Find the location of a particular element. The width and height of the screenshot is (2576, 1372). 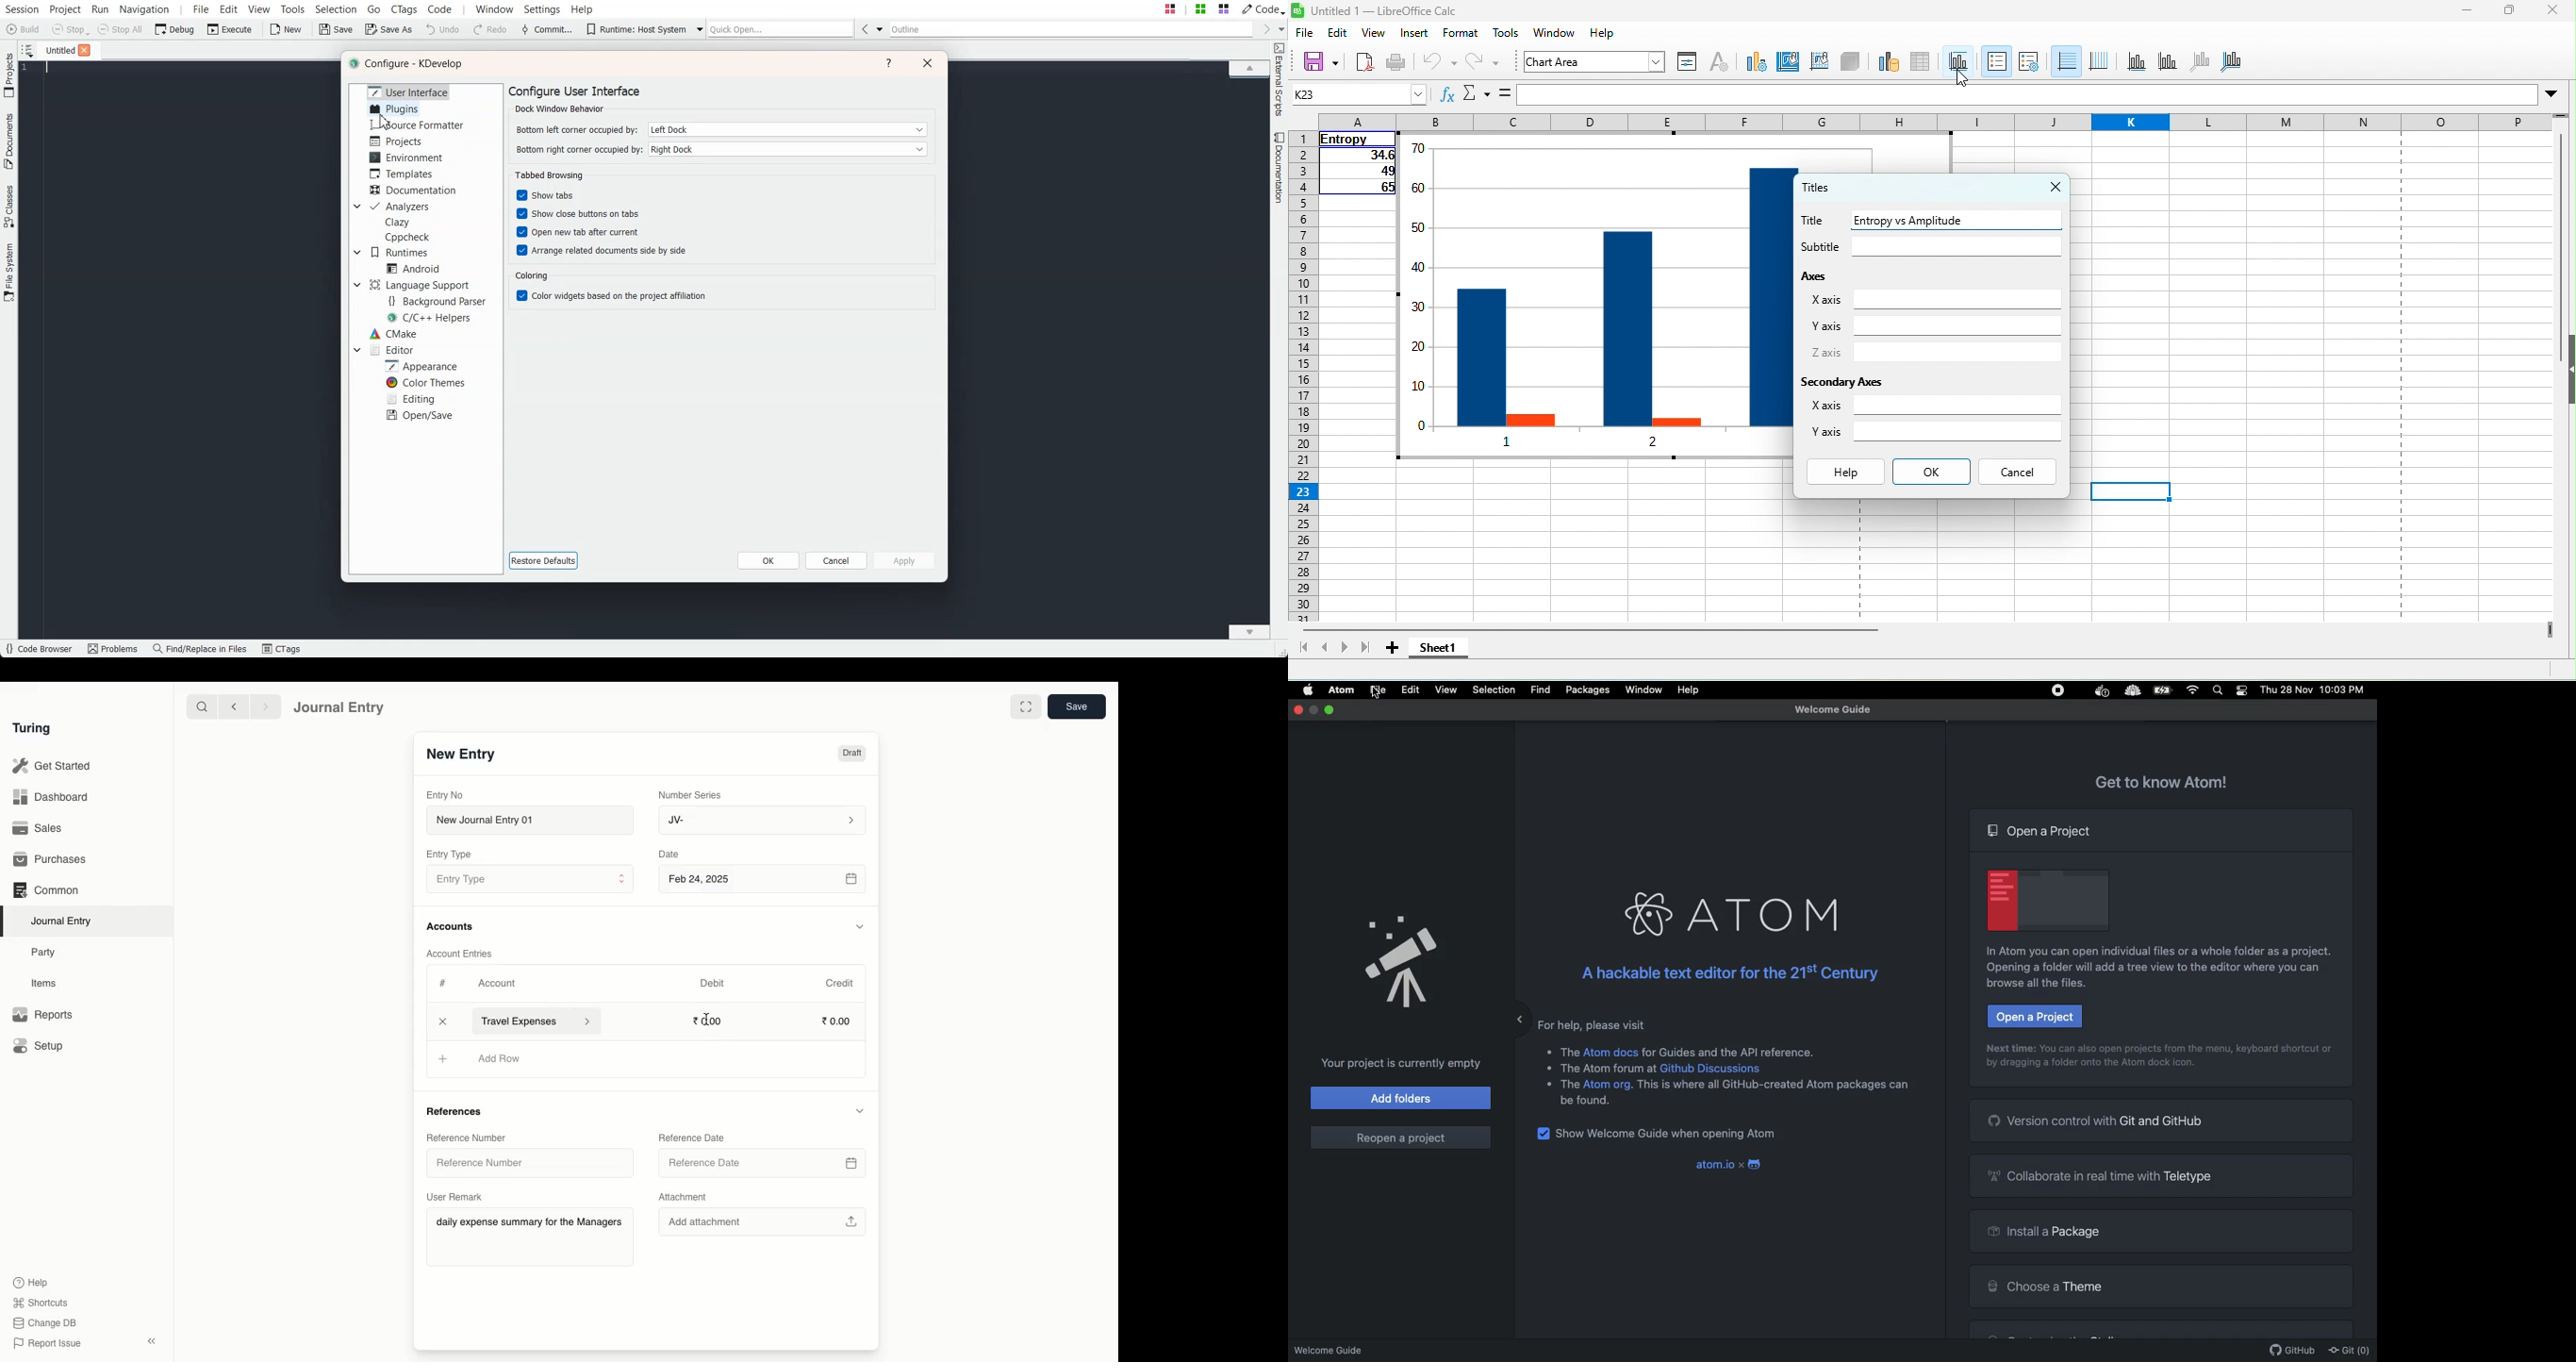

format is located at coordinates (1464, 37).